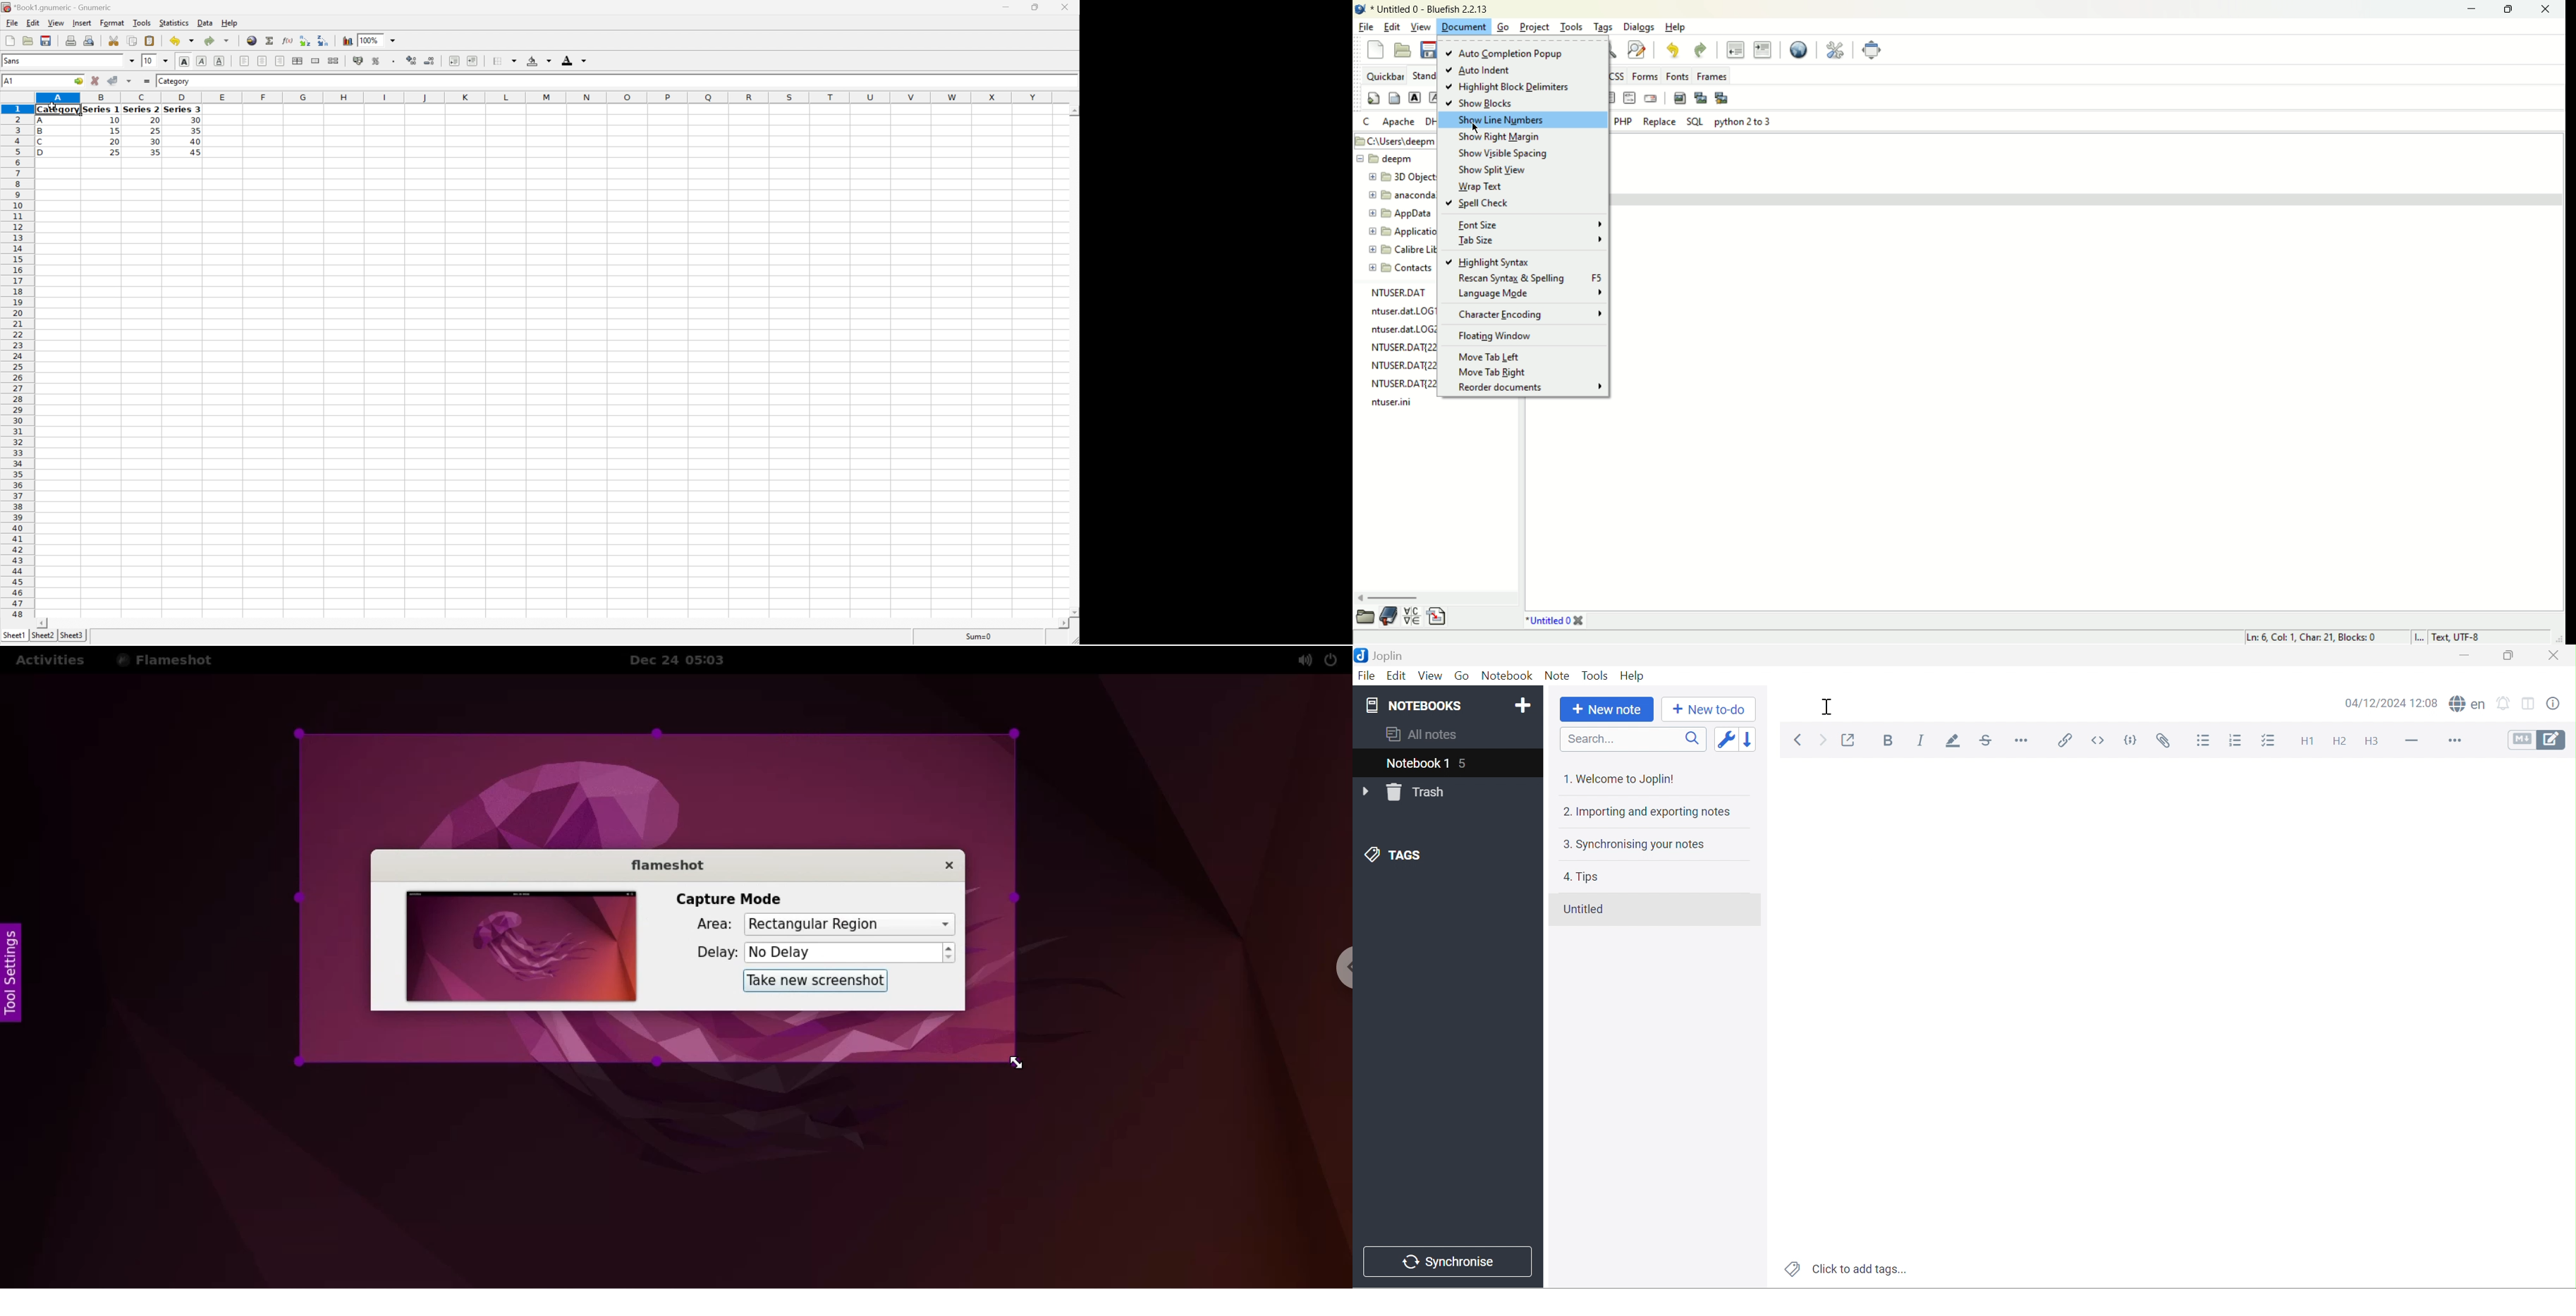 This screenshot has width=2576, height=1316. Describe the element at coordinates (2171, 741) in the screenshot. I see `Attach file` at that location.